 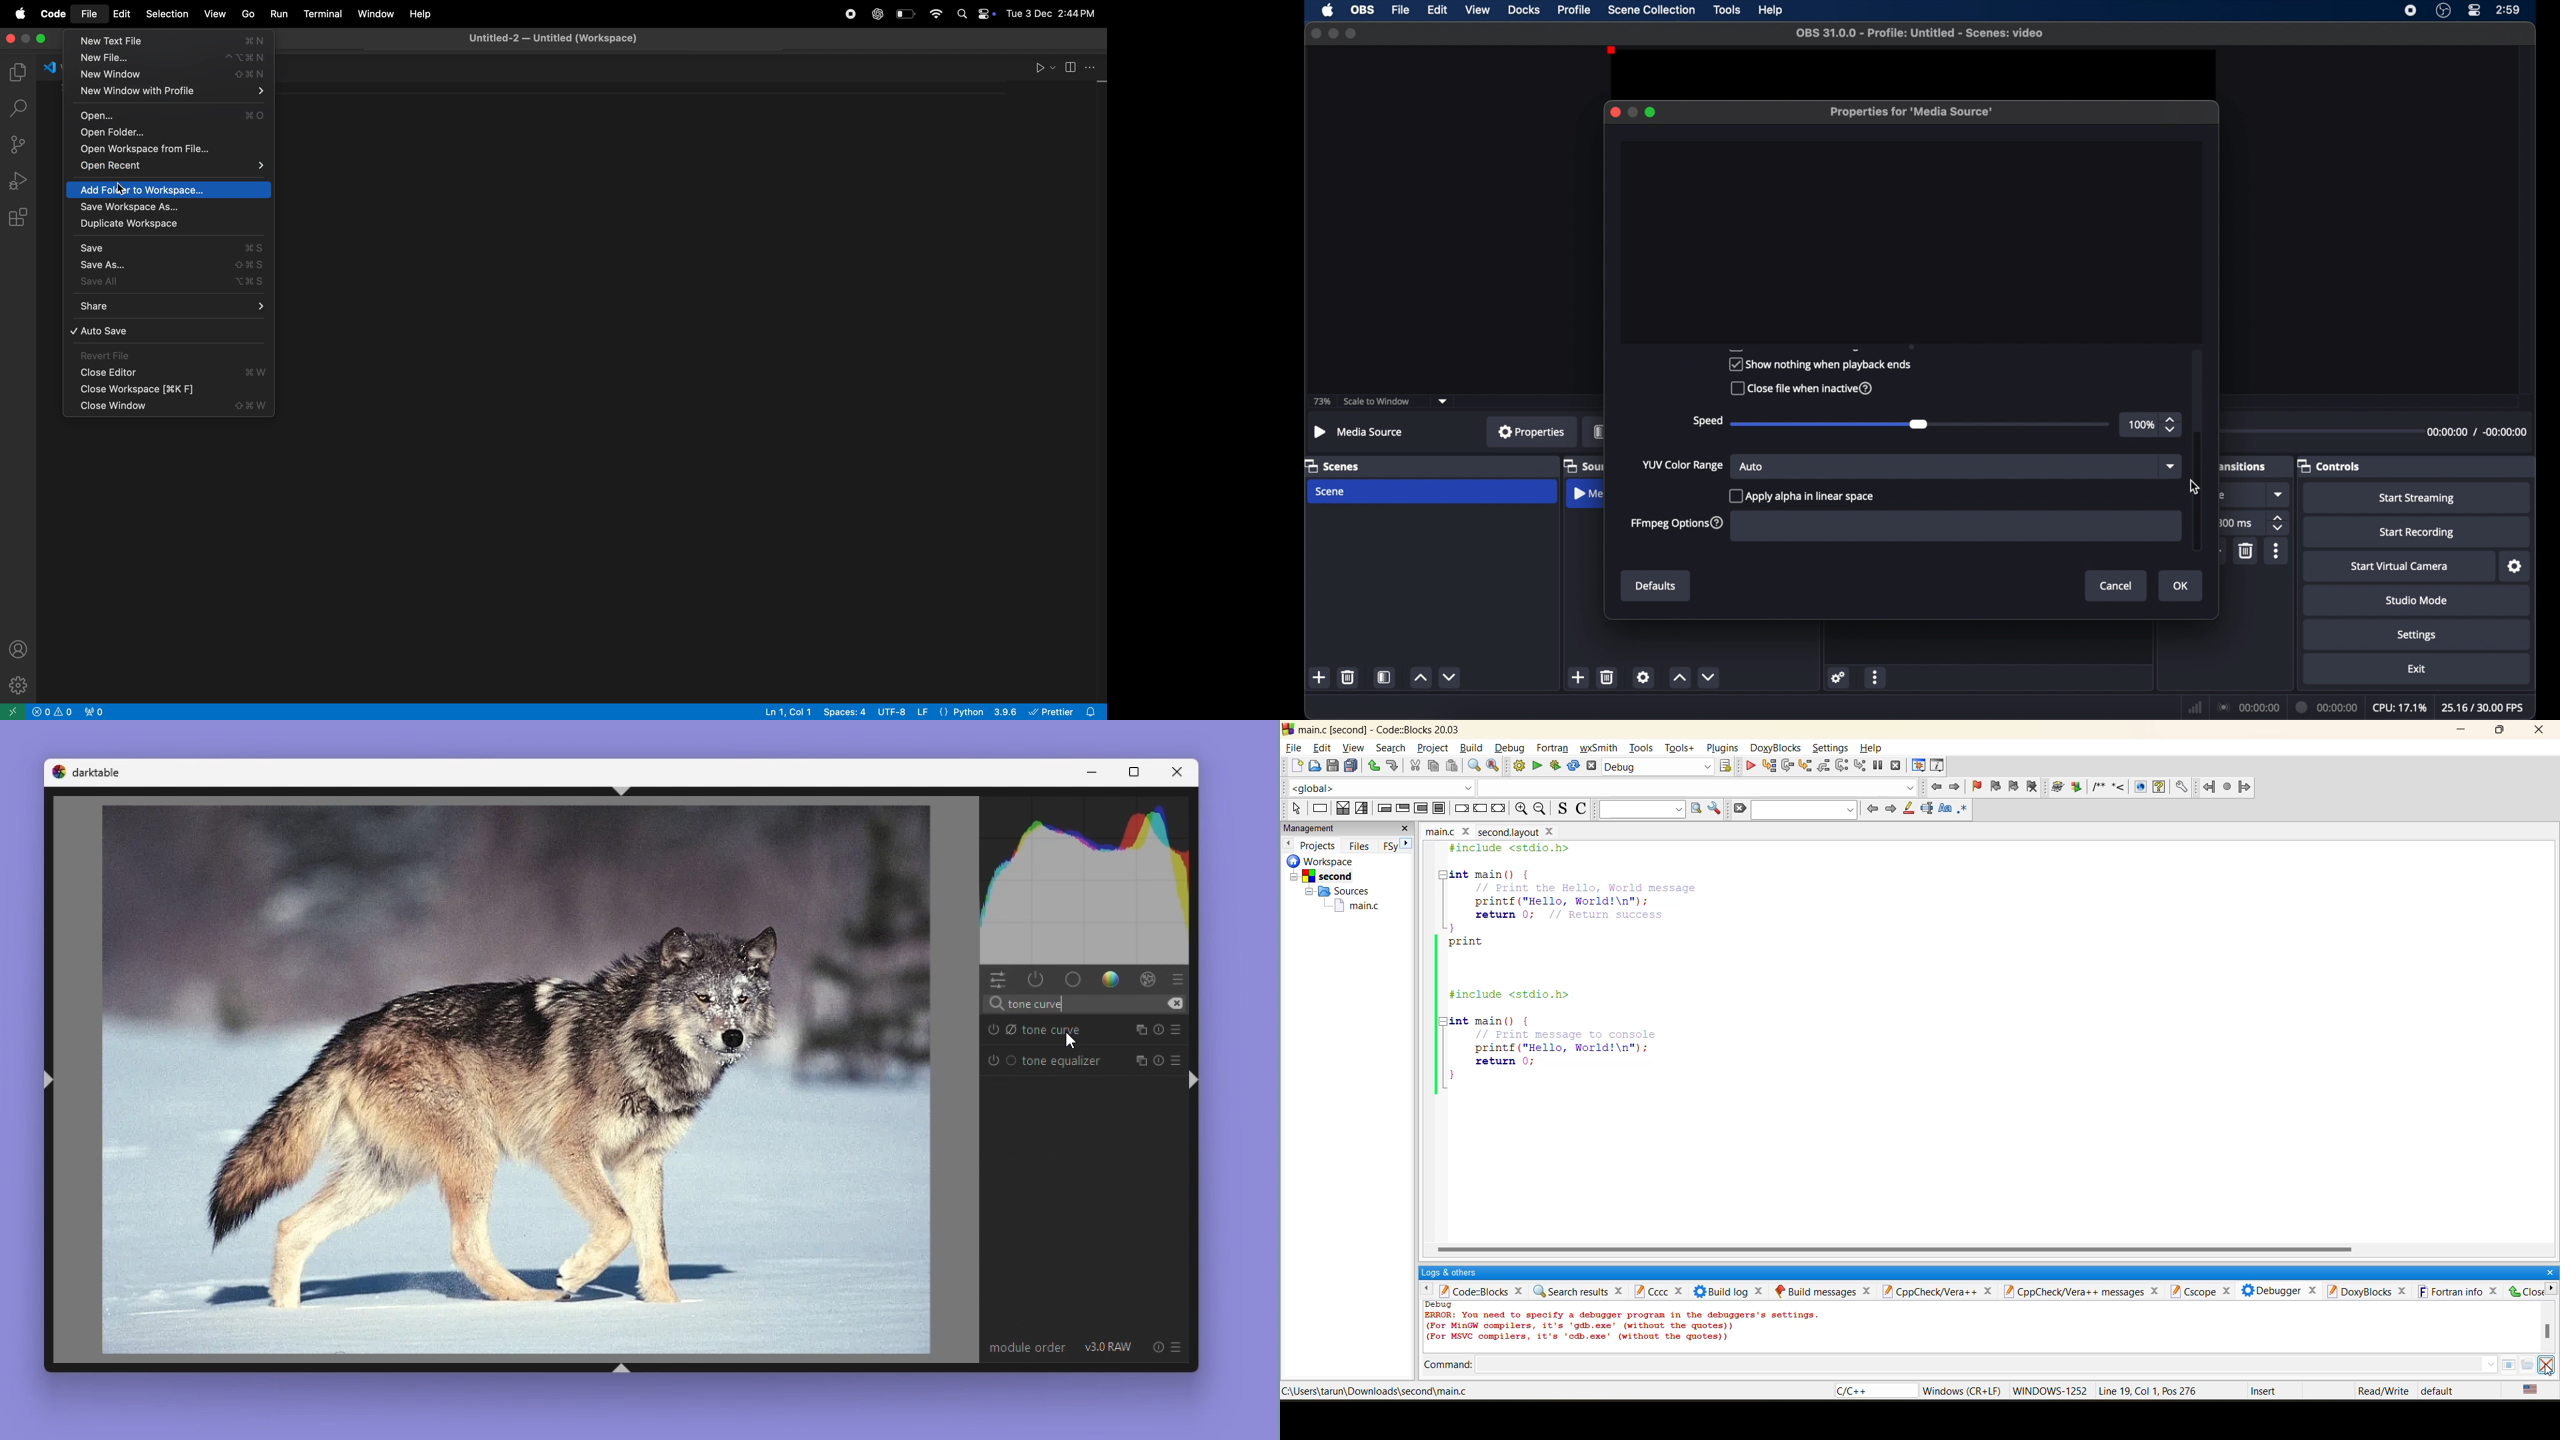 What do you see at coordinates (1041, 66) in the screenshot?
I see `run ` at bounding box center [1041, 66].